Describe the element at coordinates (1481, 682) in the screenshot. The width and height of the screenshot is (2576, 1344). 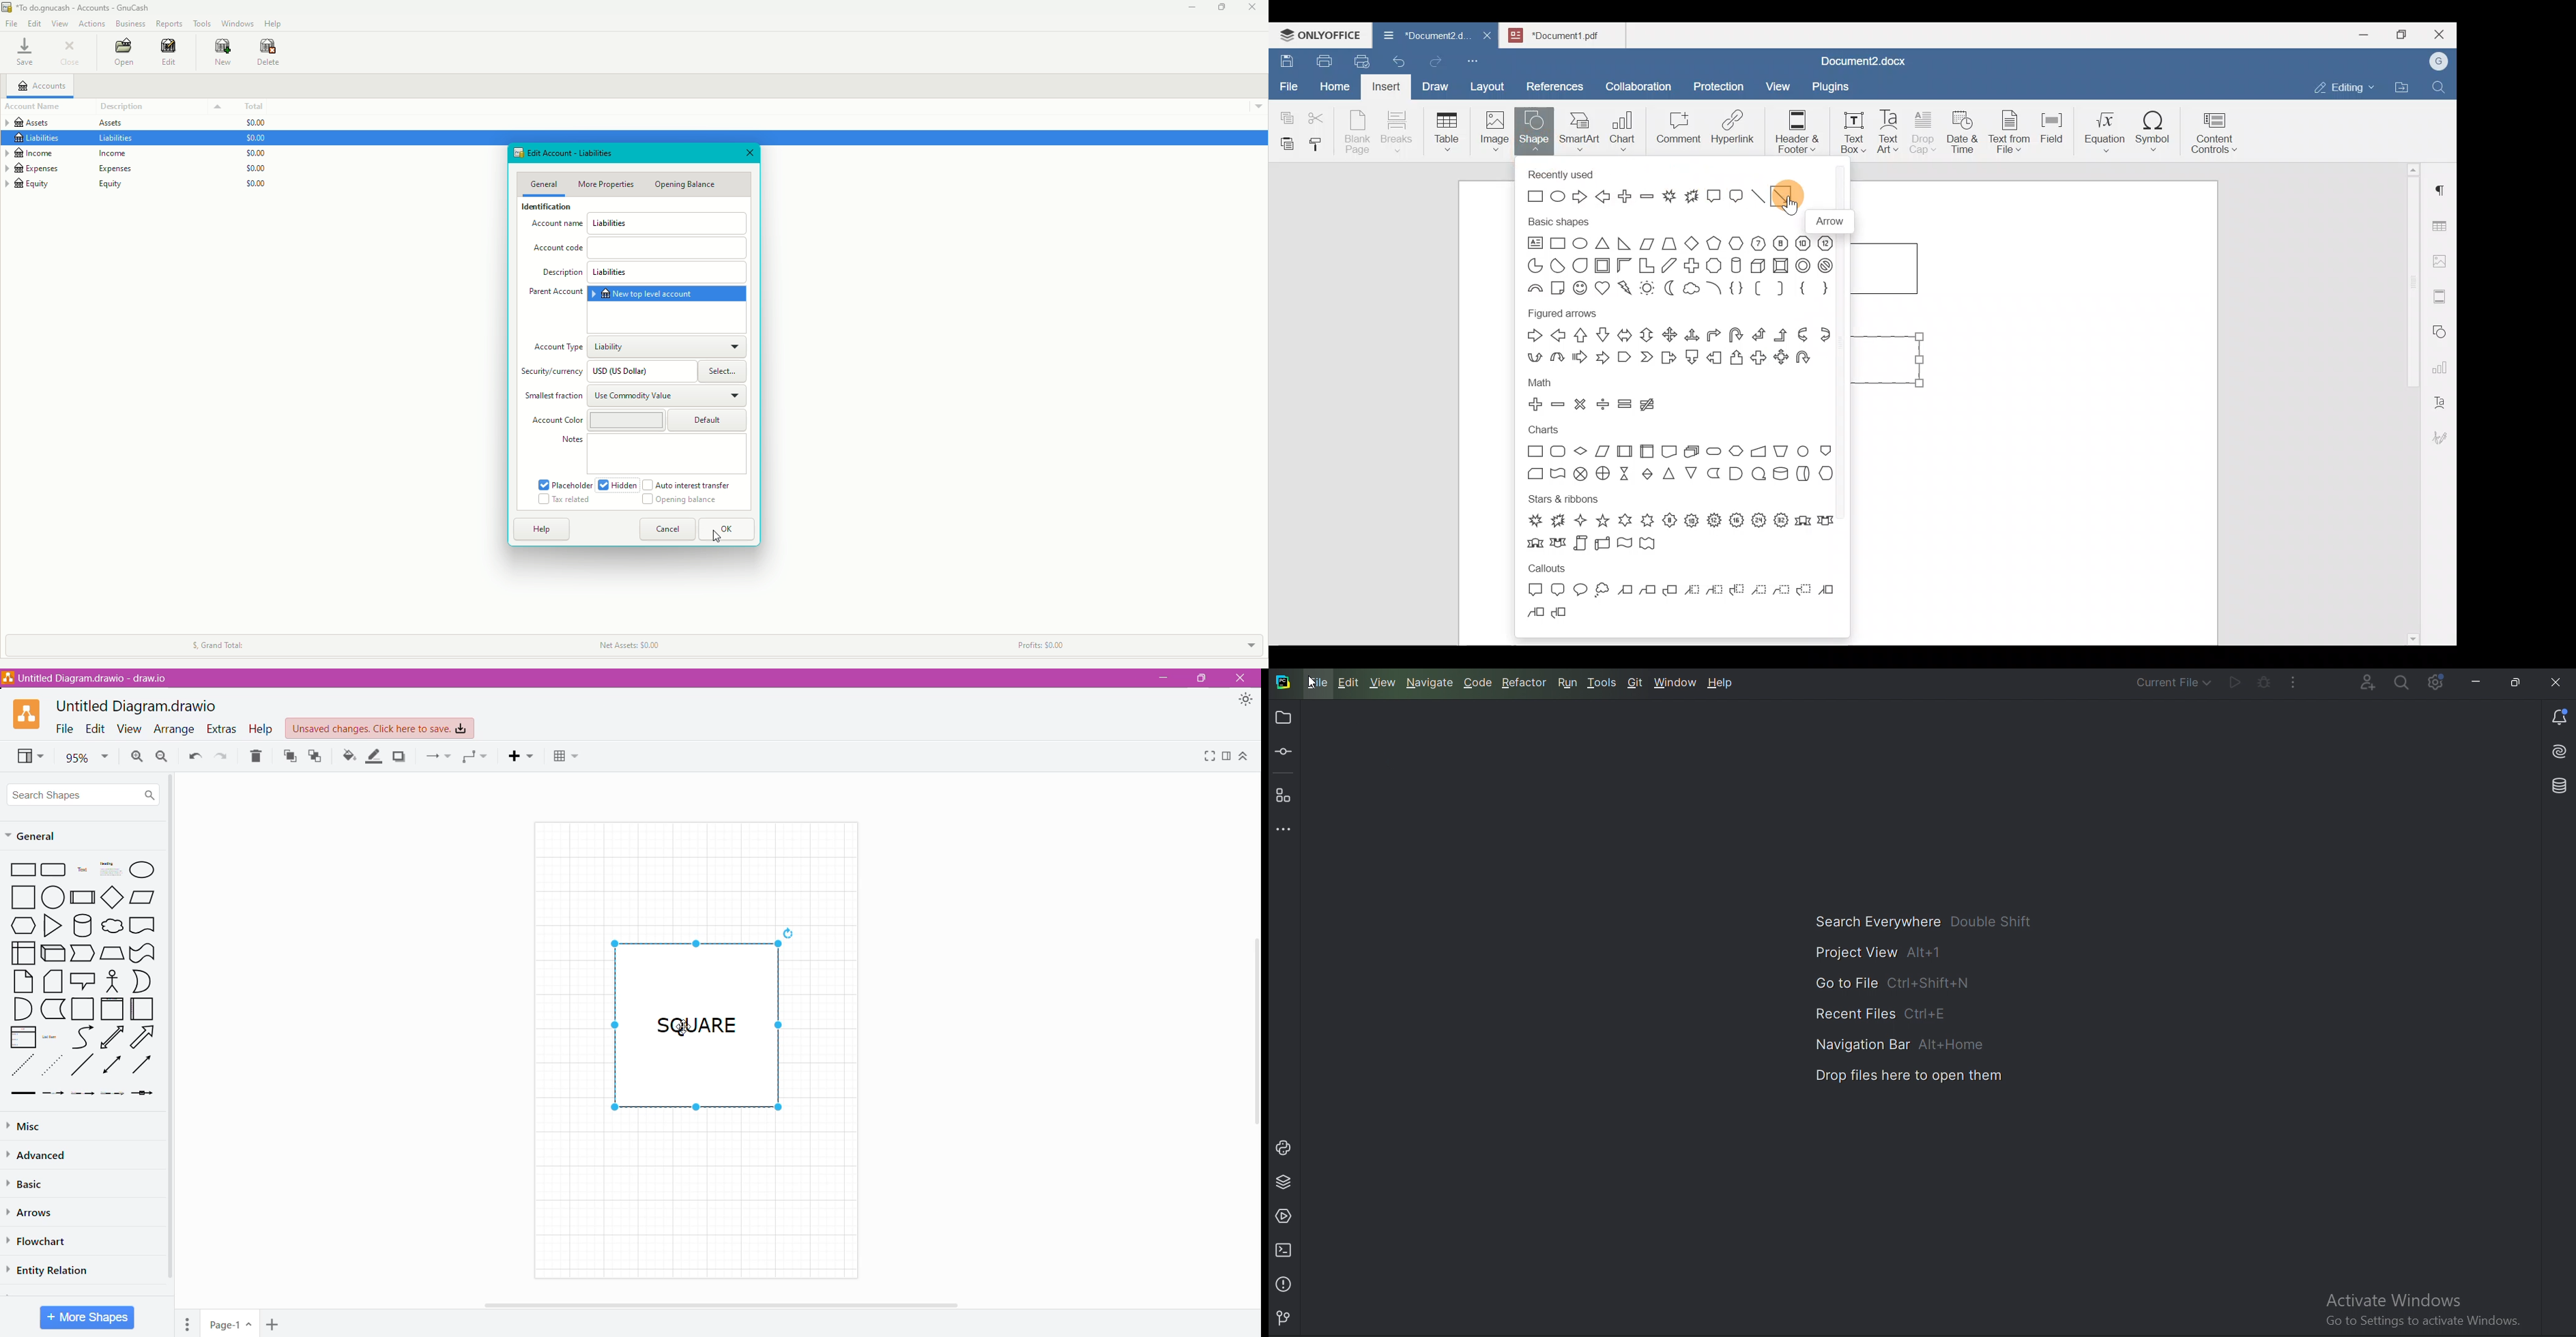
I see `Code` at that location.